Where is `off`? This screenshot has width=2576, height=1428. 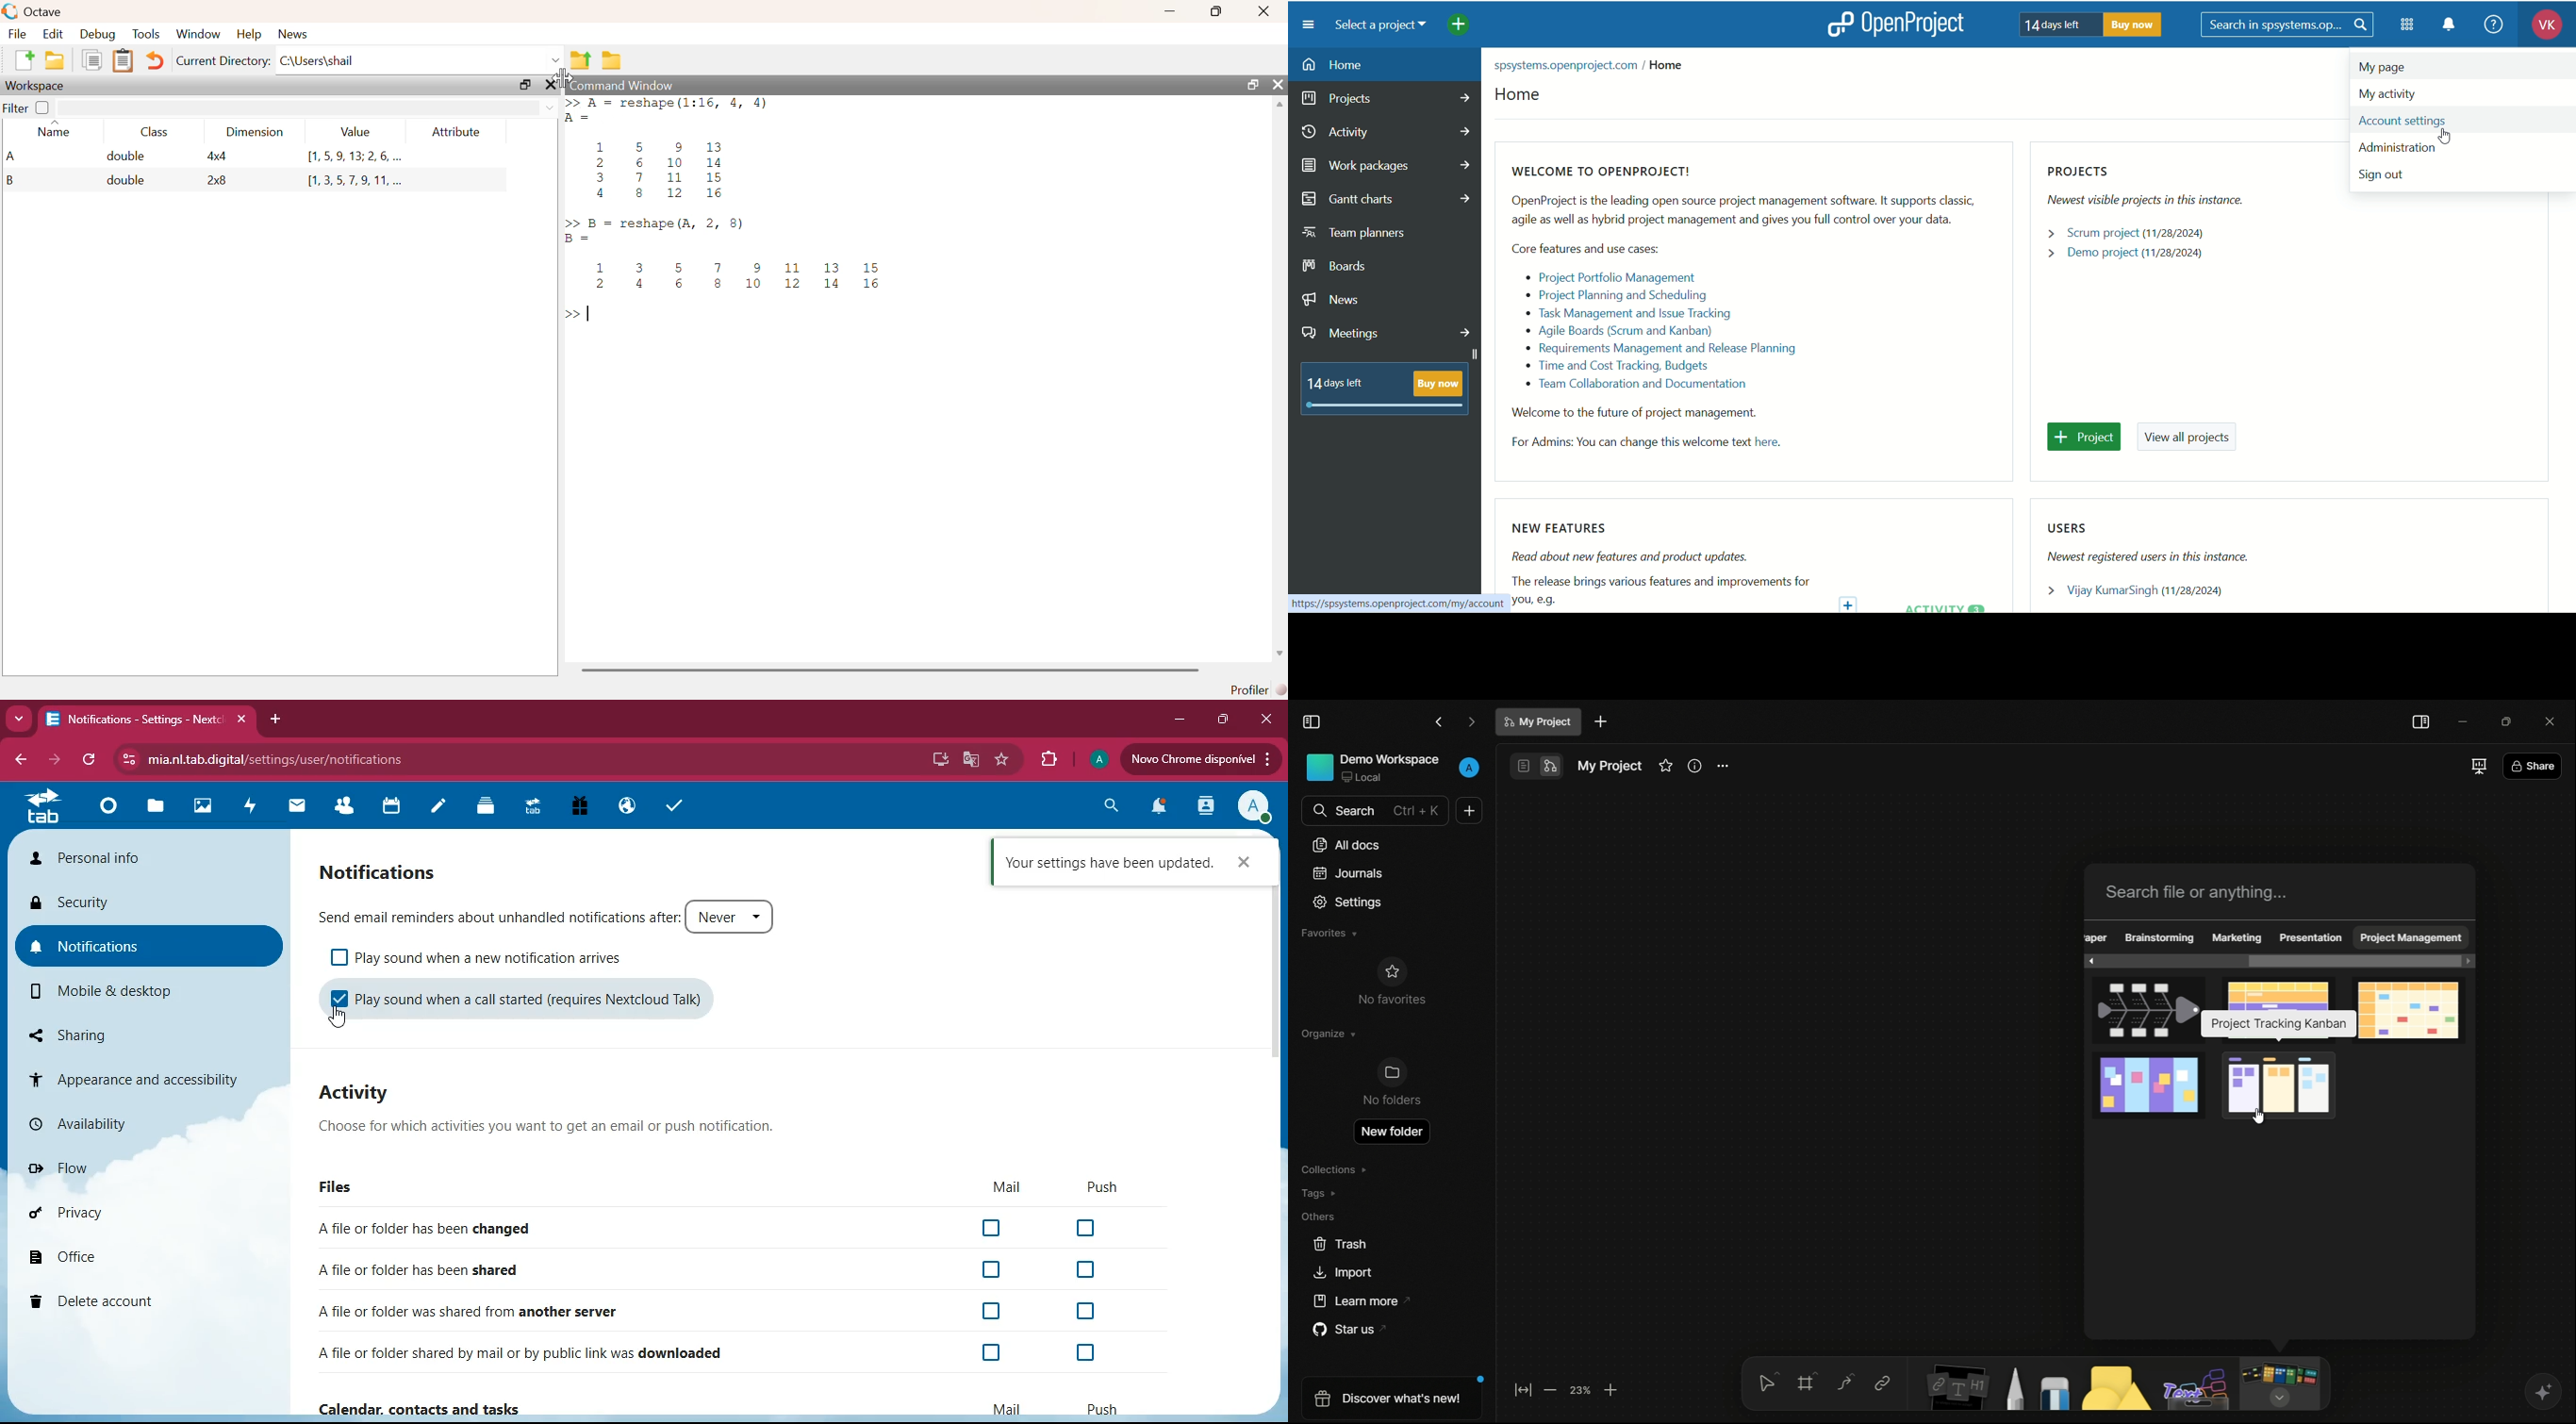
off is located at coordinates (1088, 1268).